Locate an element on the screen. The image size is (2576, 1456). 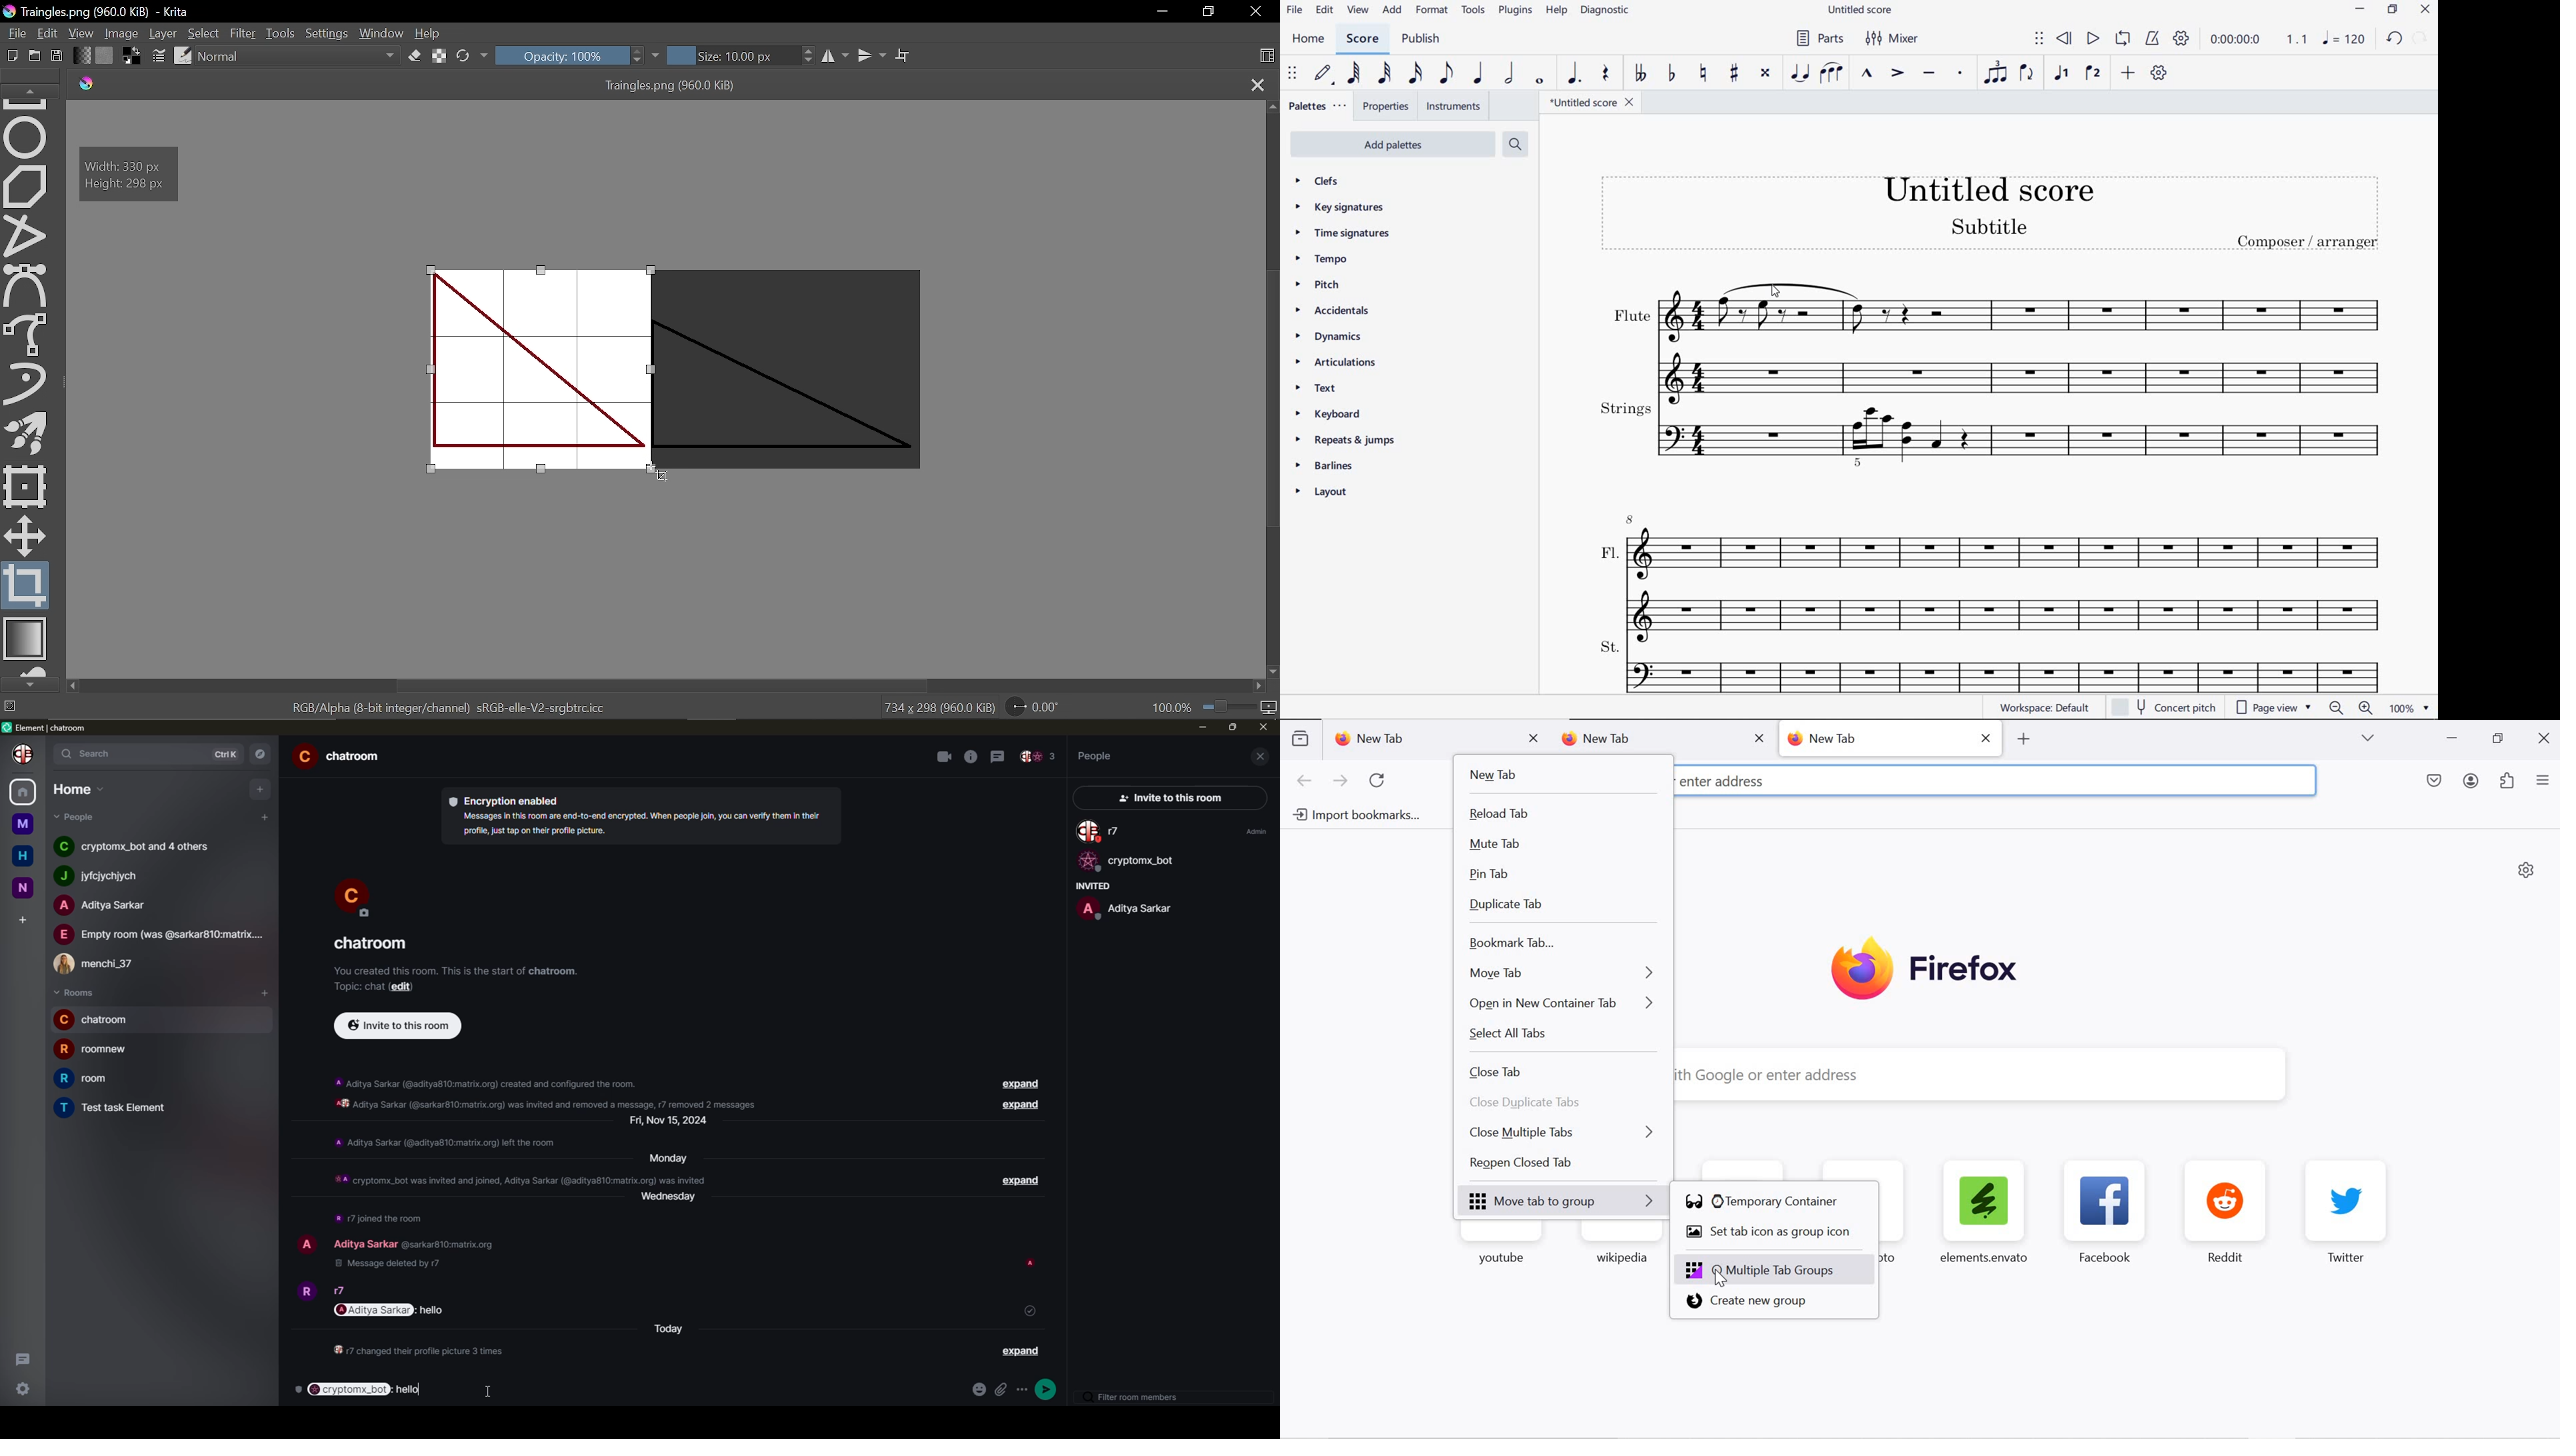
info is located at coordinates (552, 1093).